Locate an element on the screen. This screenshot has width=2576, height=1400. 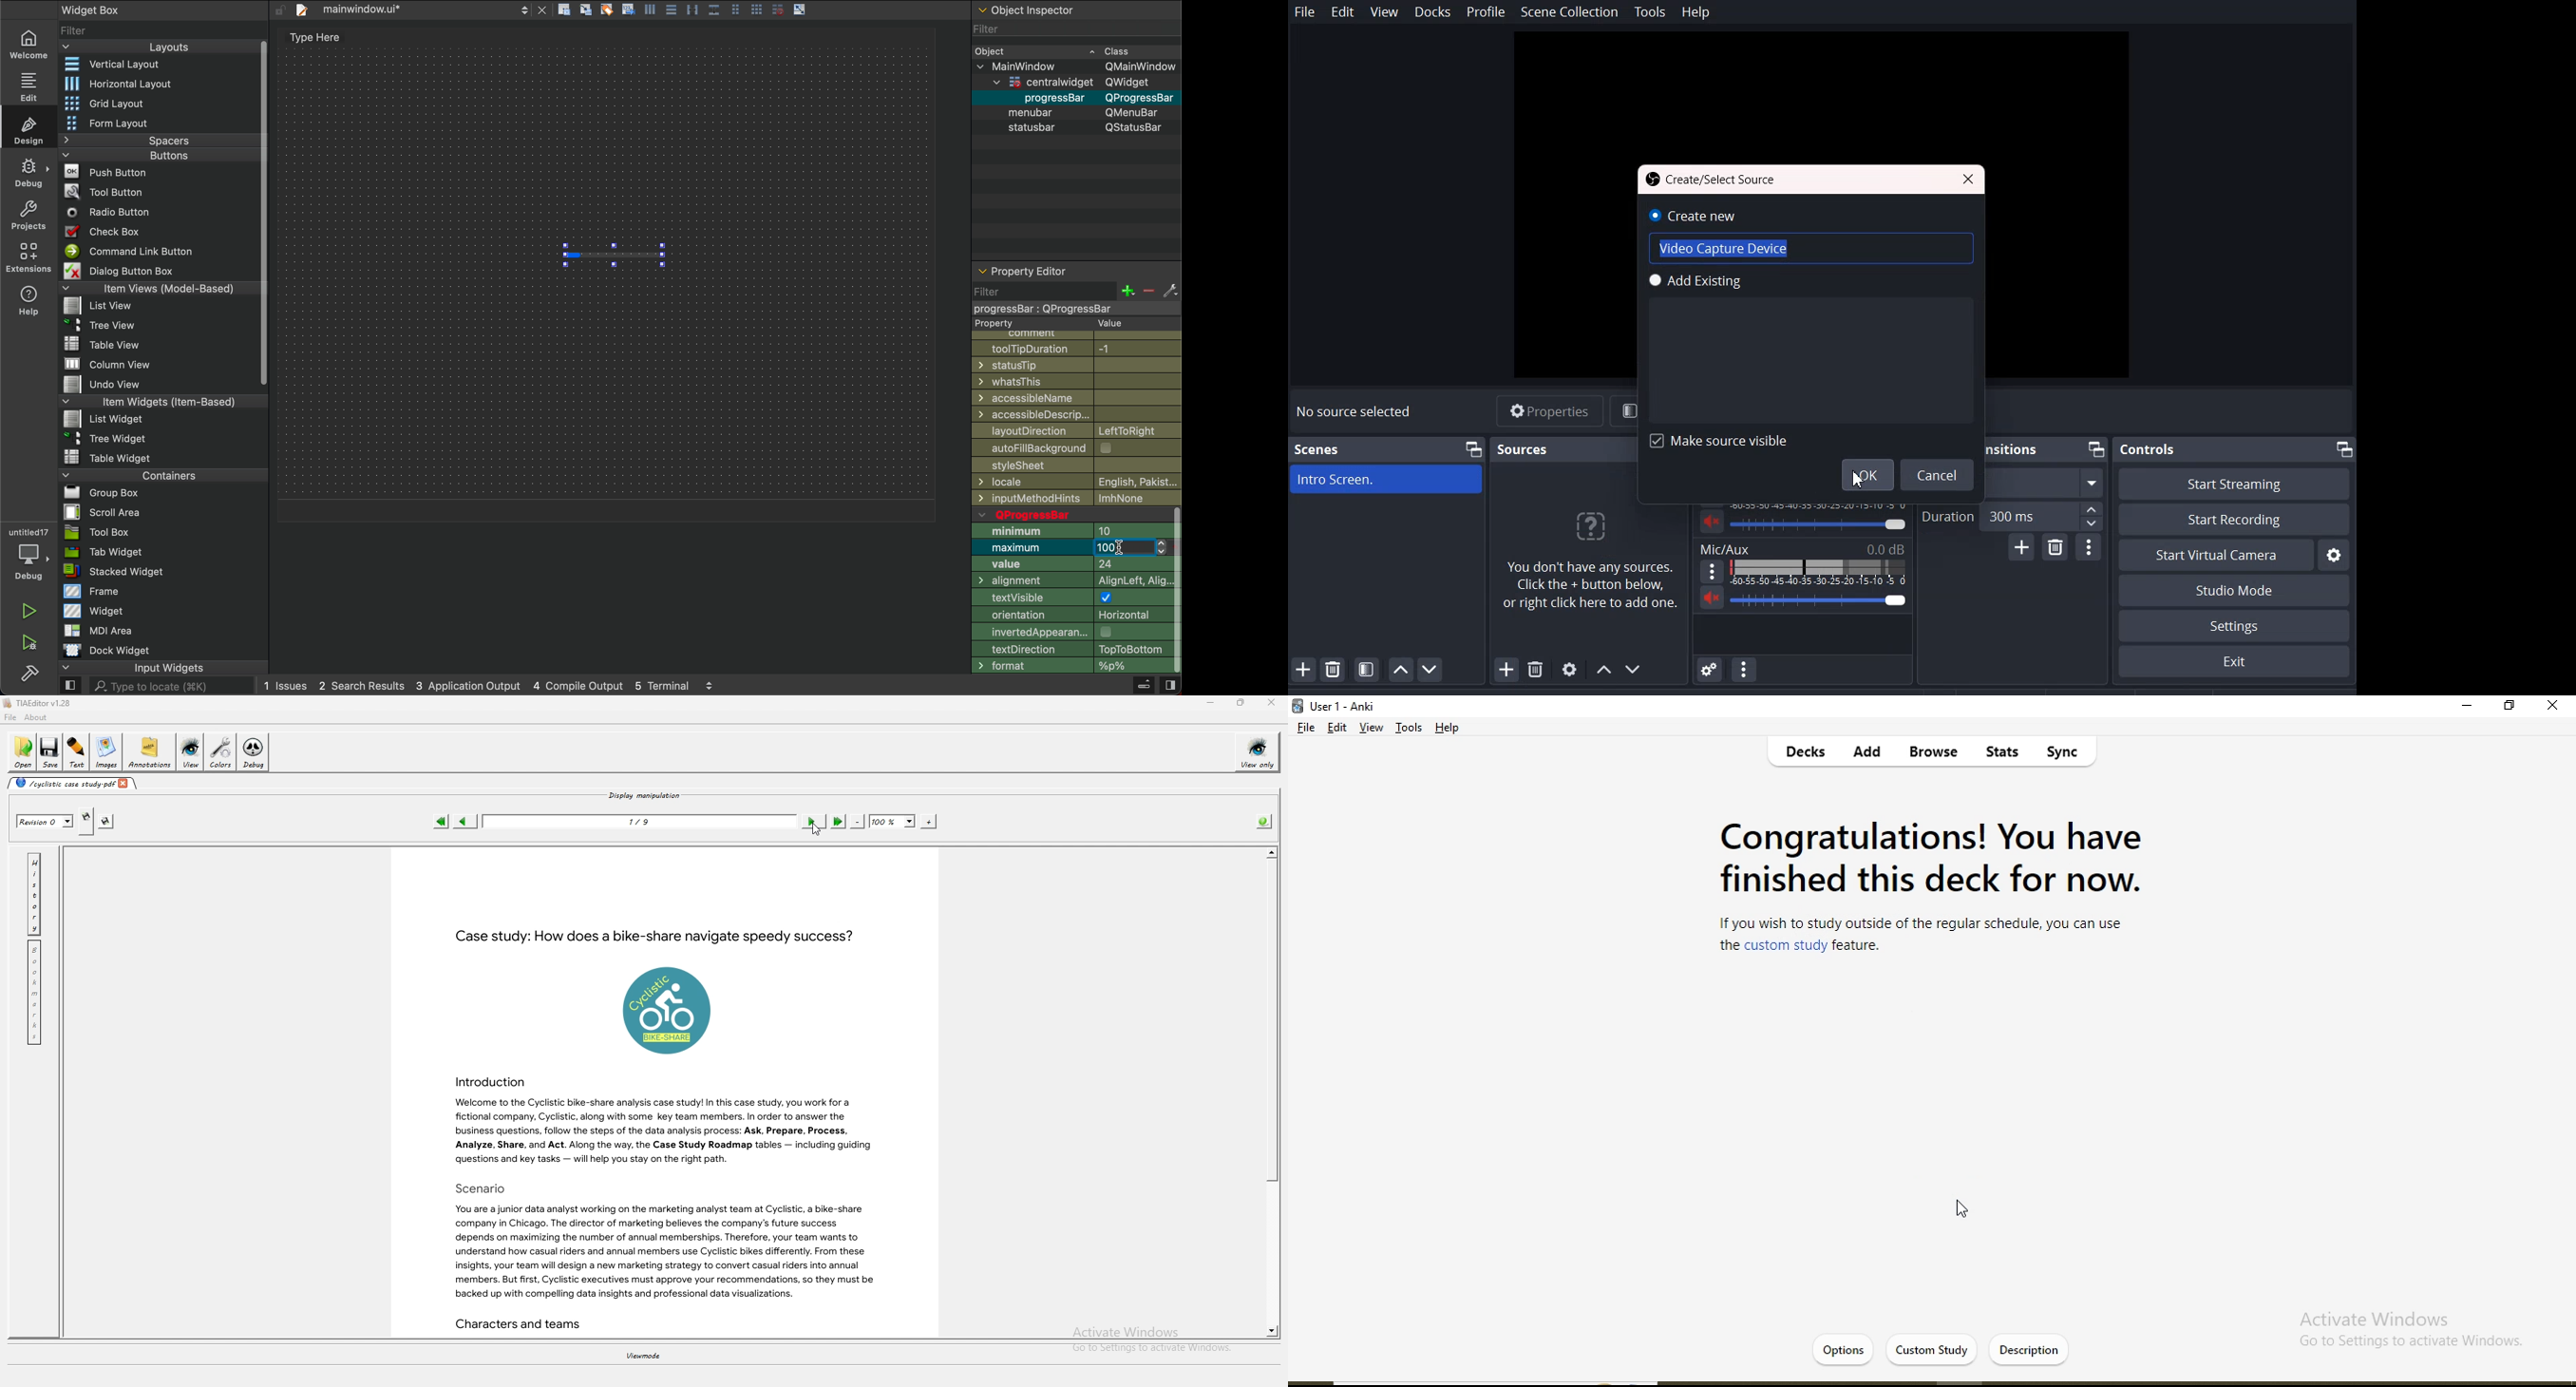
Remove Selected Source is located at coordinates (1536, 669).